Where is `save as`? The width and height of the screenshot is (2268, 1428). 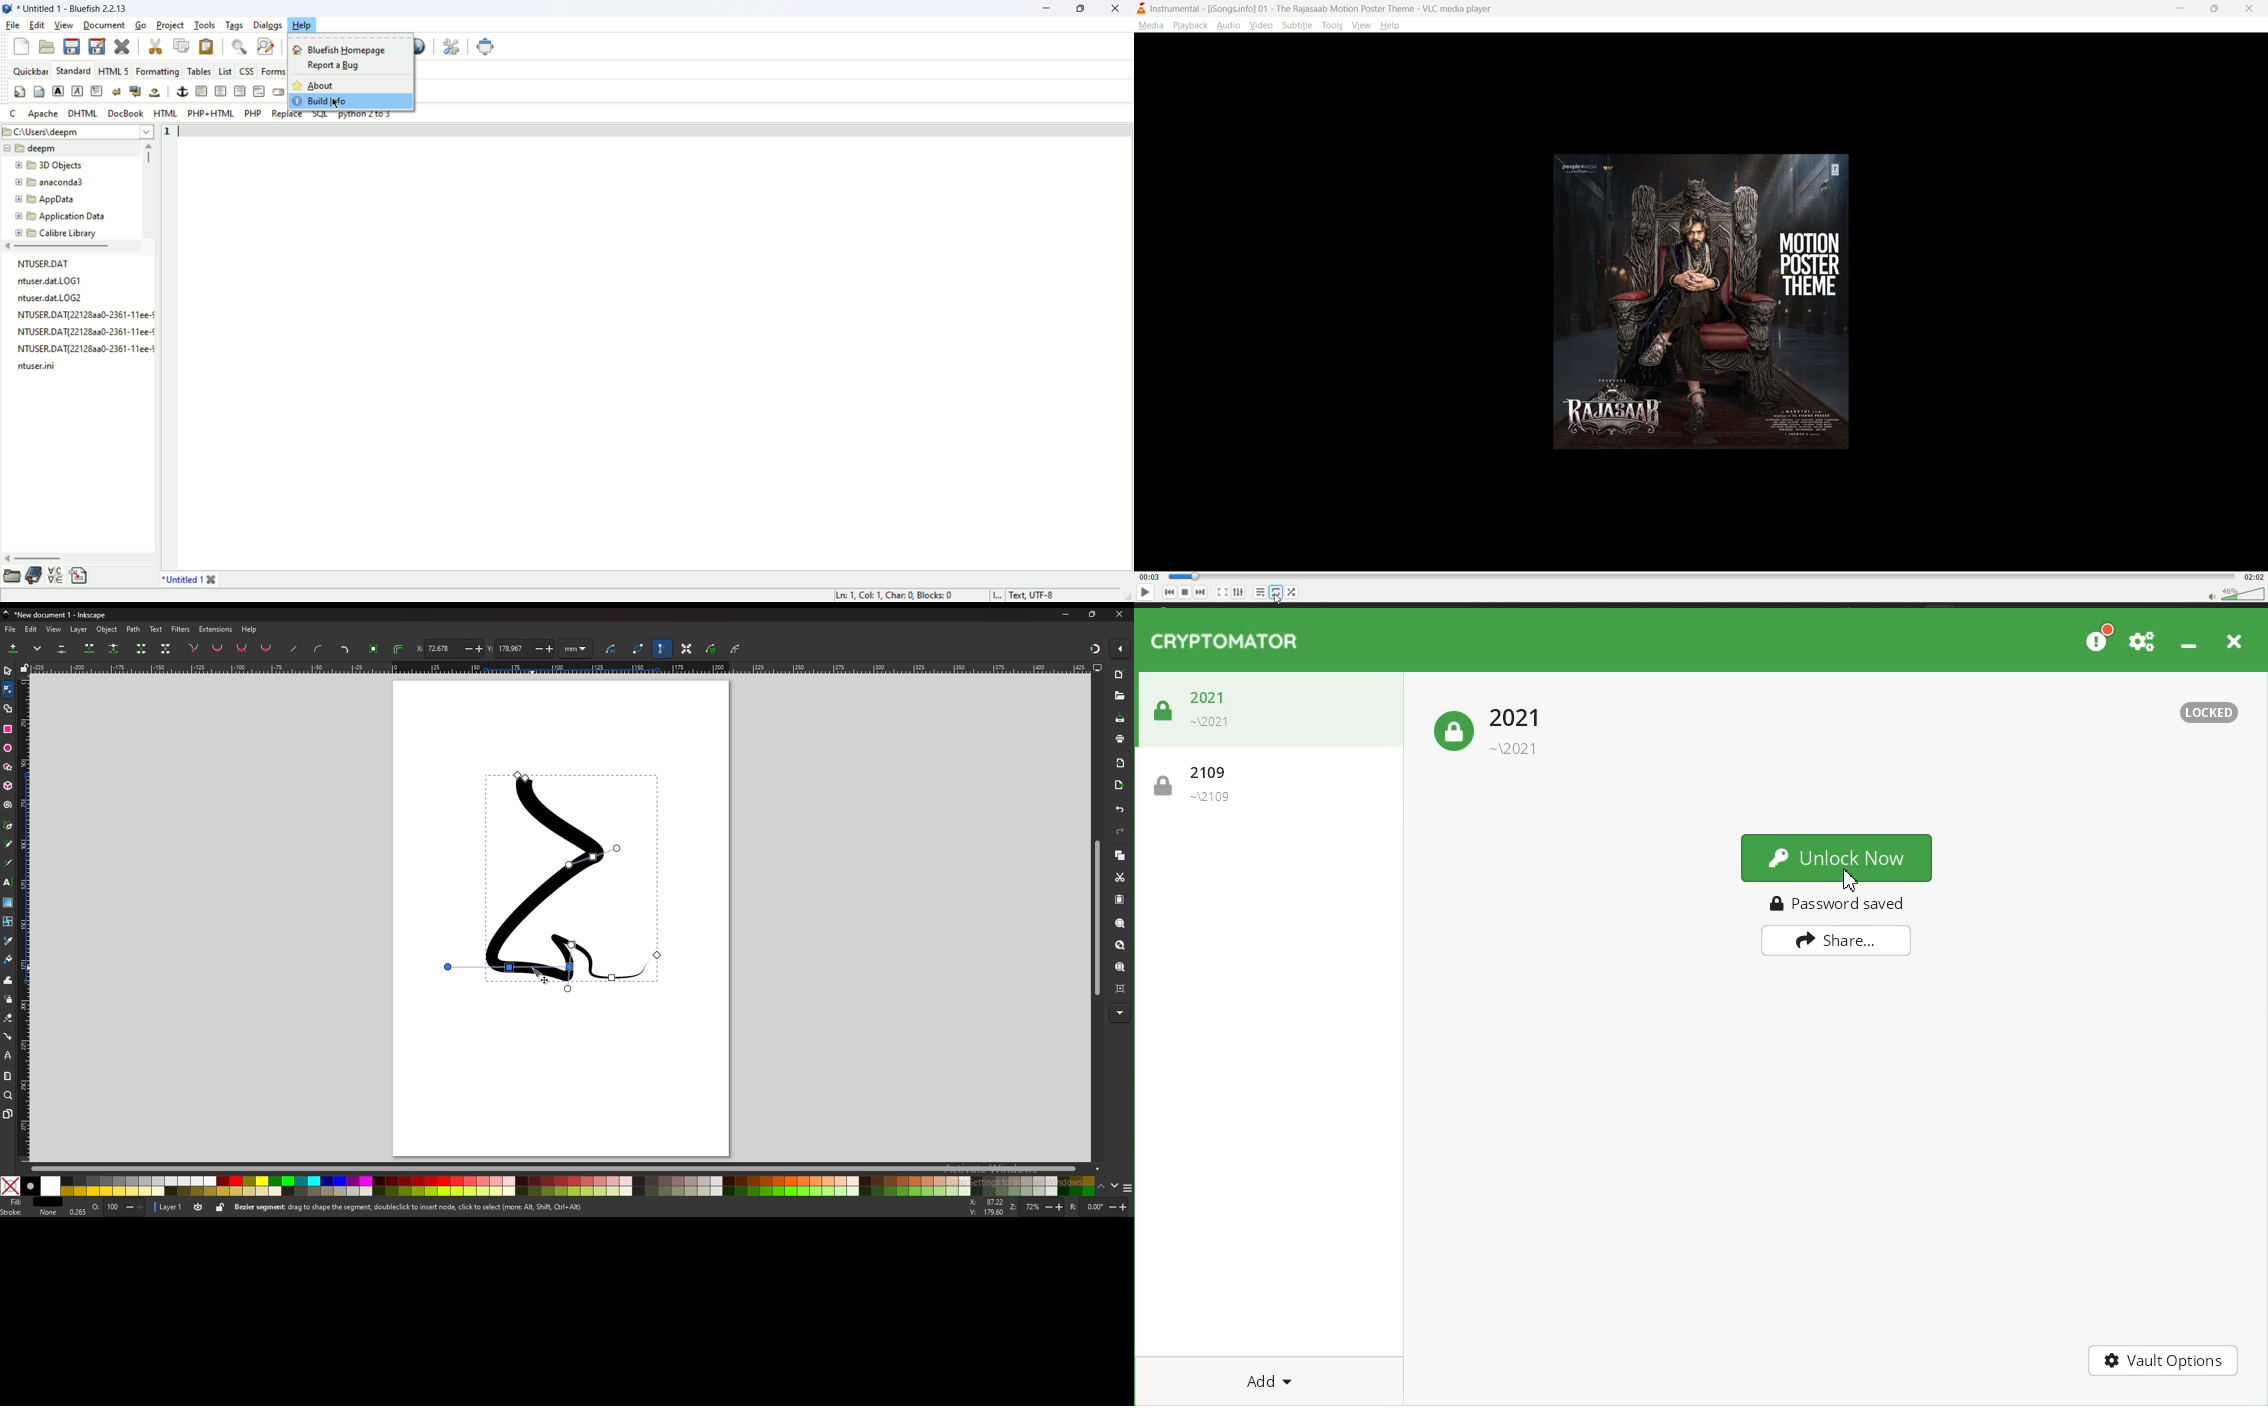 save as is located at coordinates (98, 45).